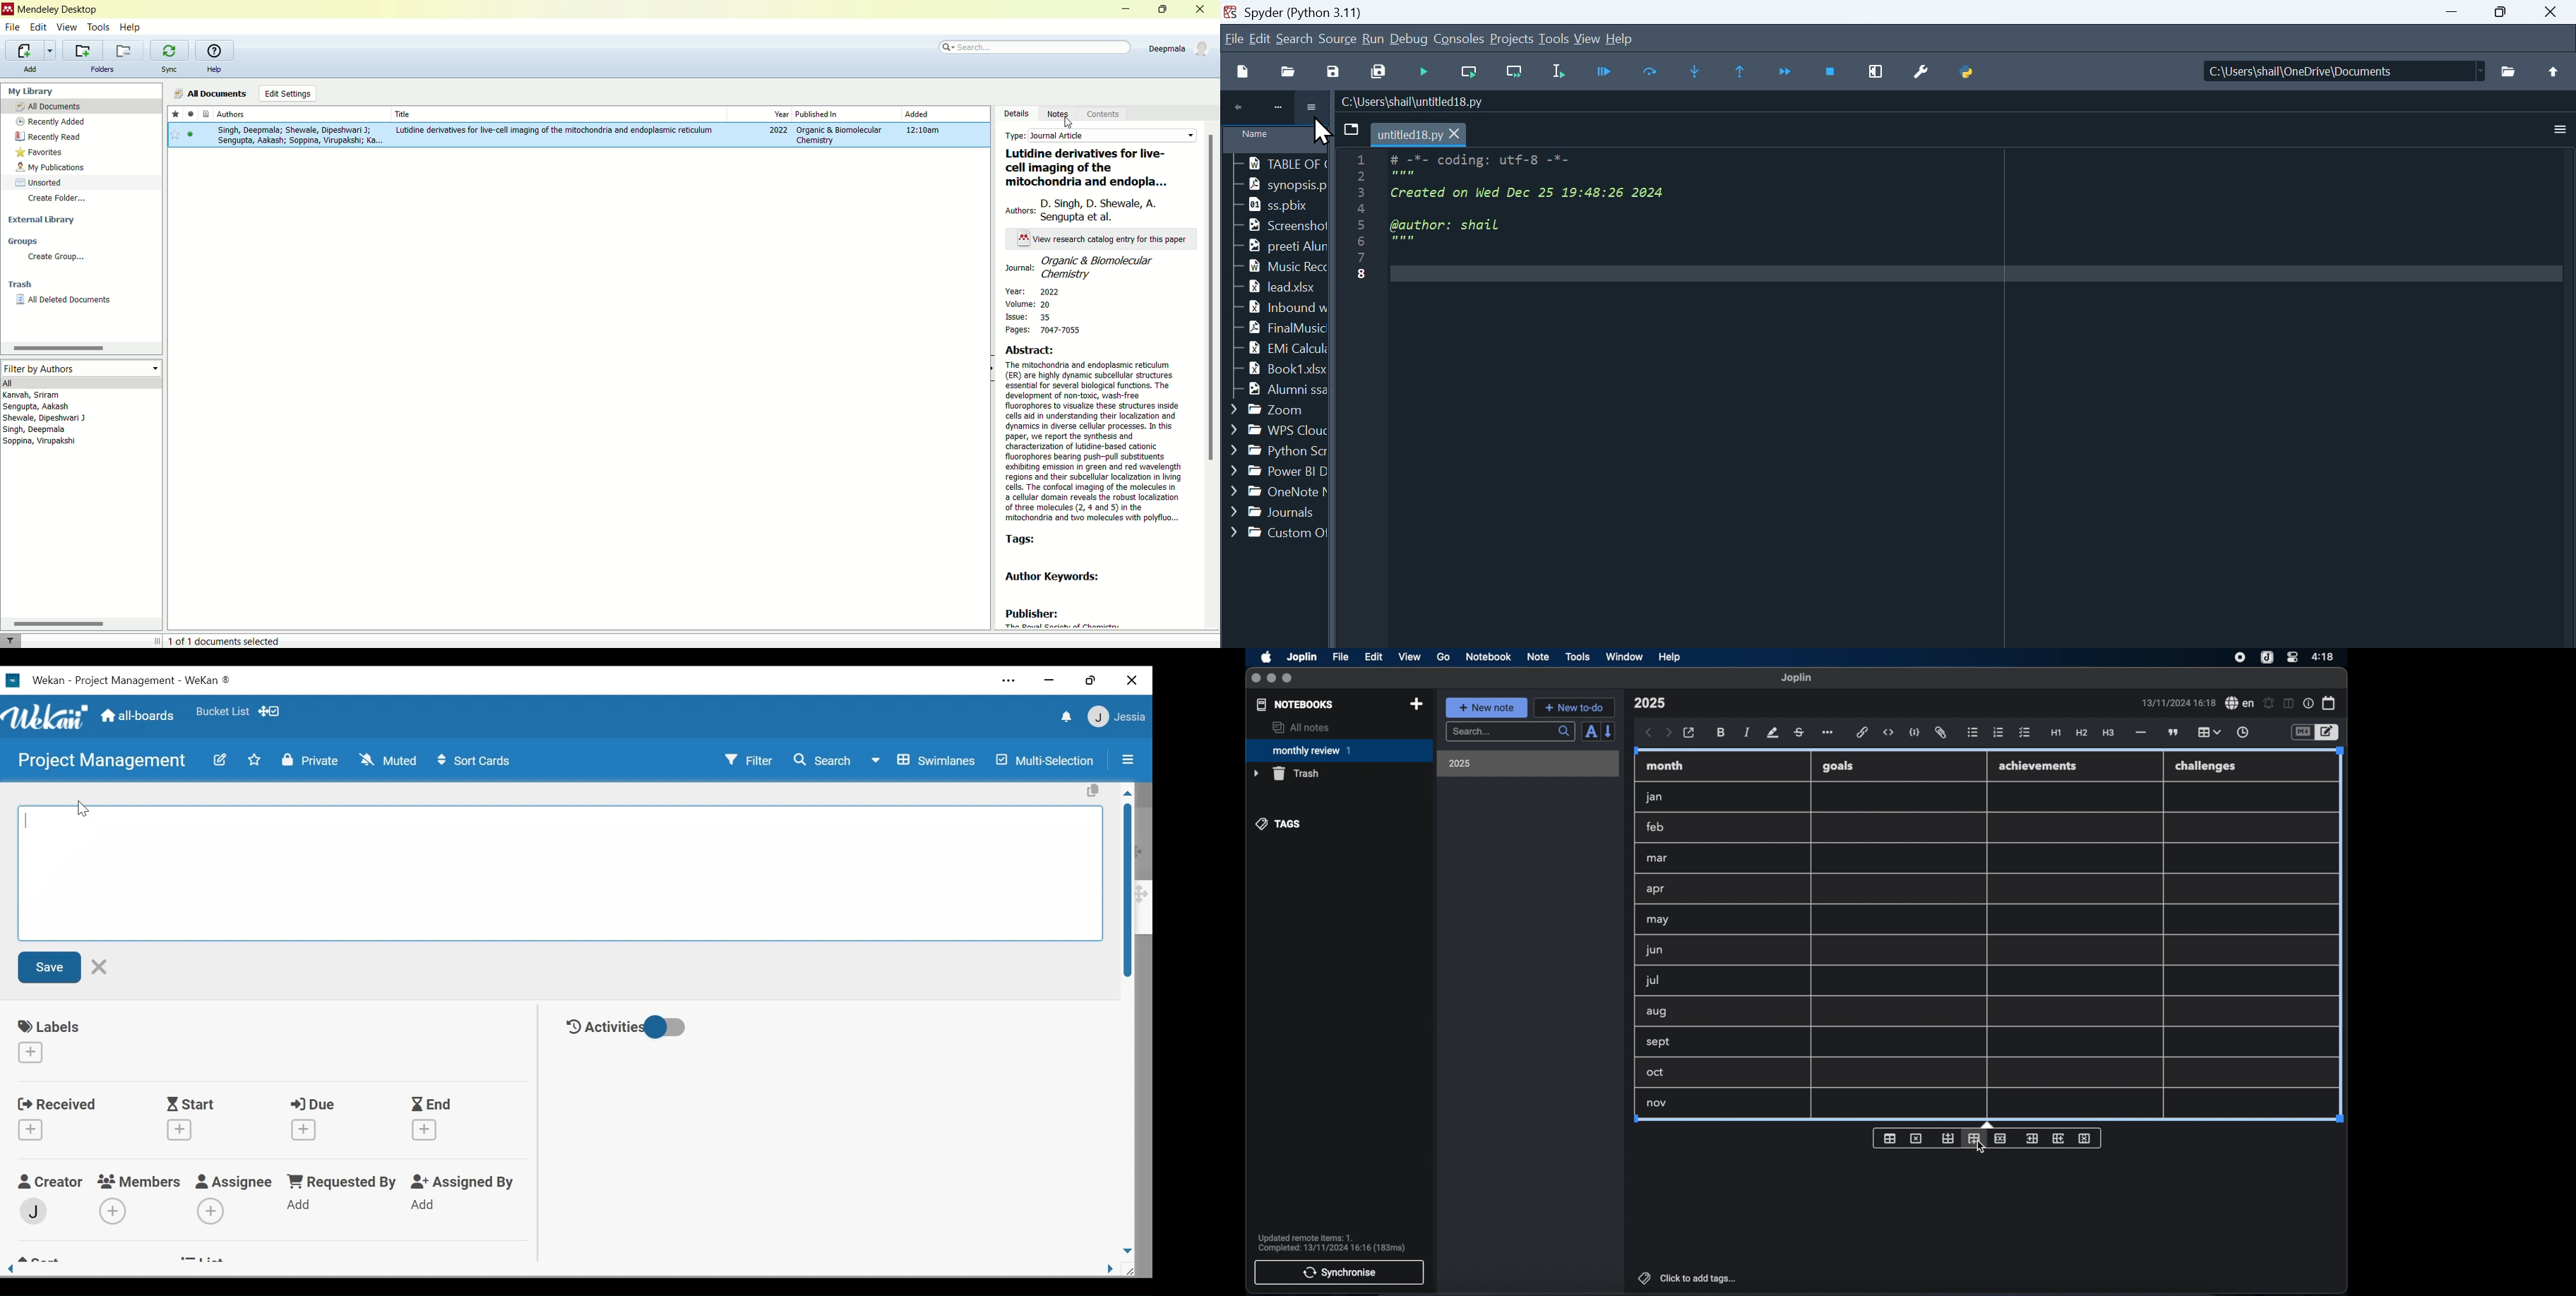 This screenshot has width=2576, height=1316. Describe the element at coordinates (2174, 733) in the screenshot. I see `block quotes` at that location.